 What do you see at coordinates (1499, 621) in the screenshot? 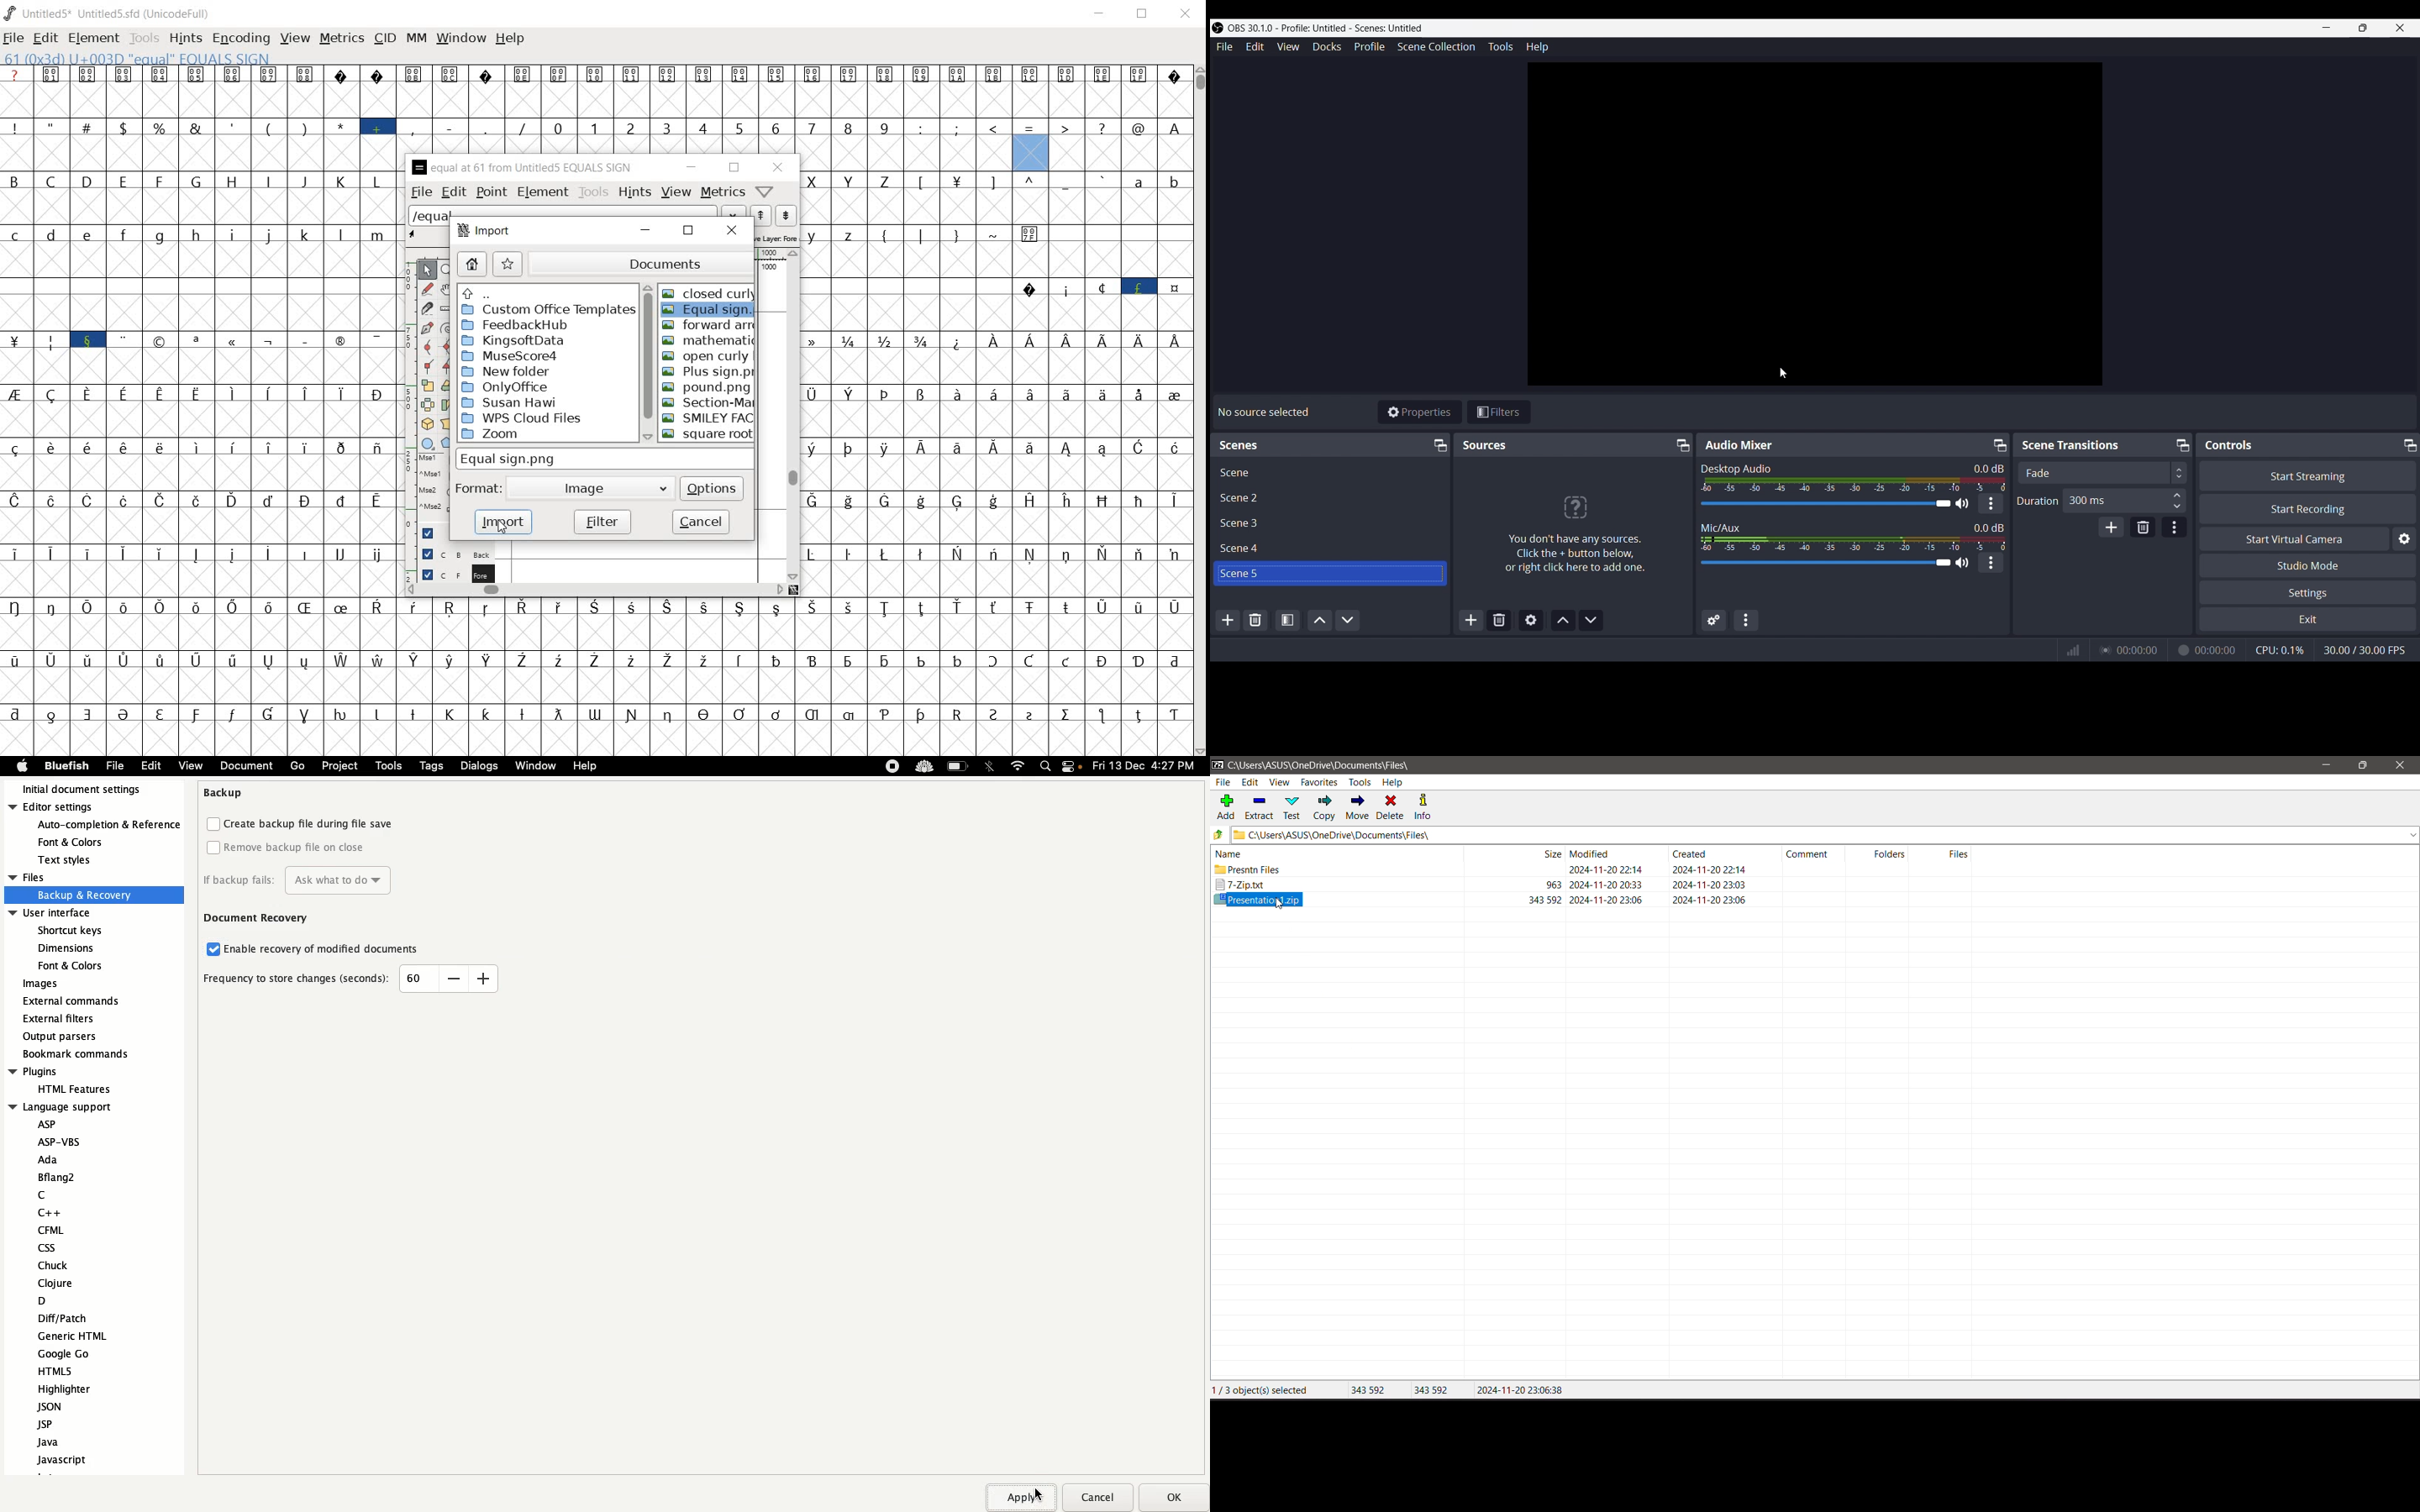
I see `Remove Selected Source` at bounding box center [1499, 621].